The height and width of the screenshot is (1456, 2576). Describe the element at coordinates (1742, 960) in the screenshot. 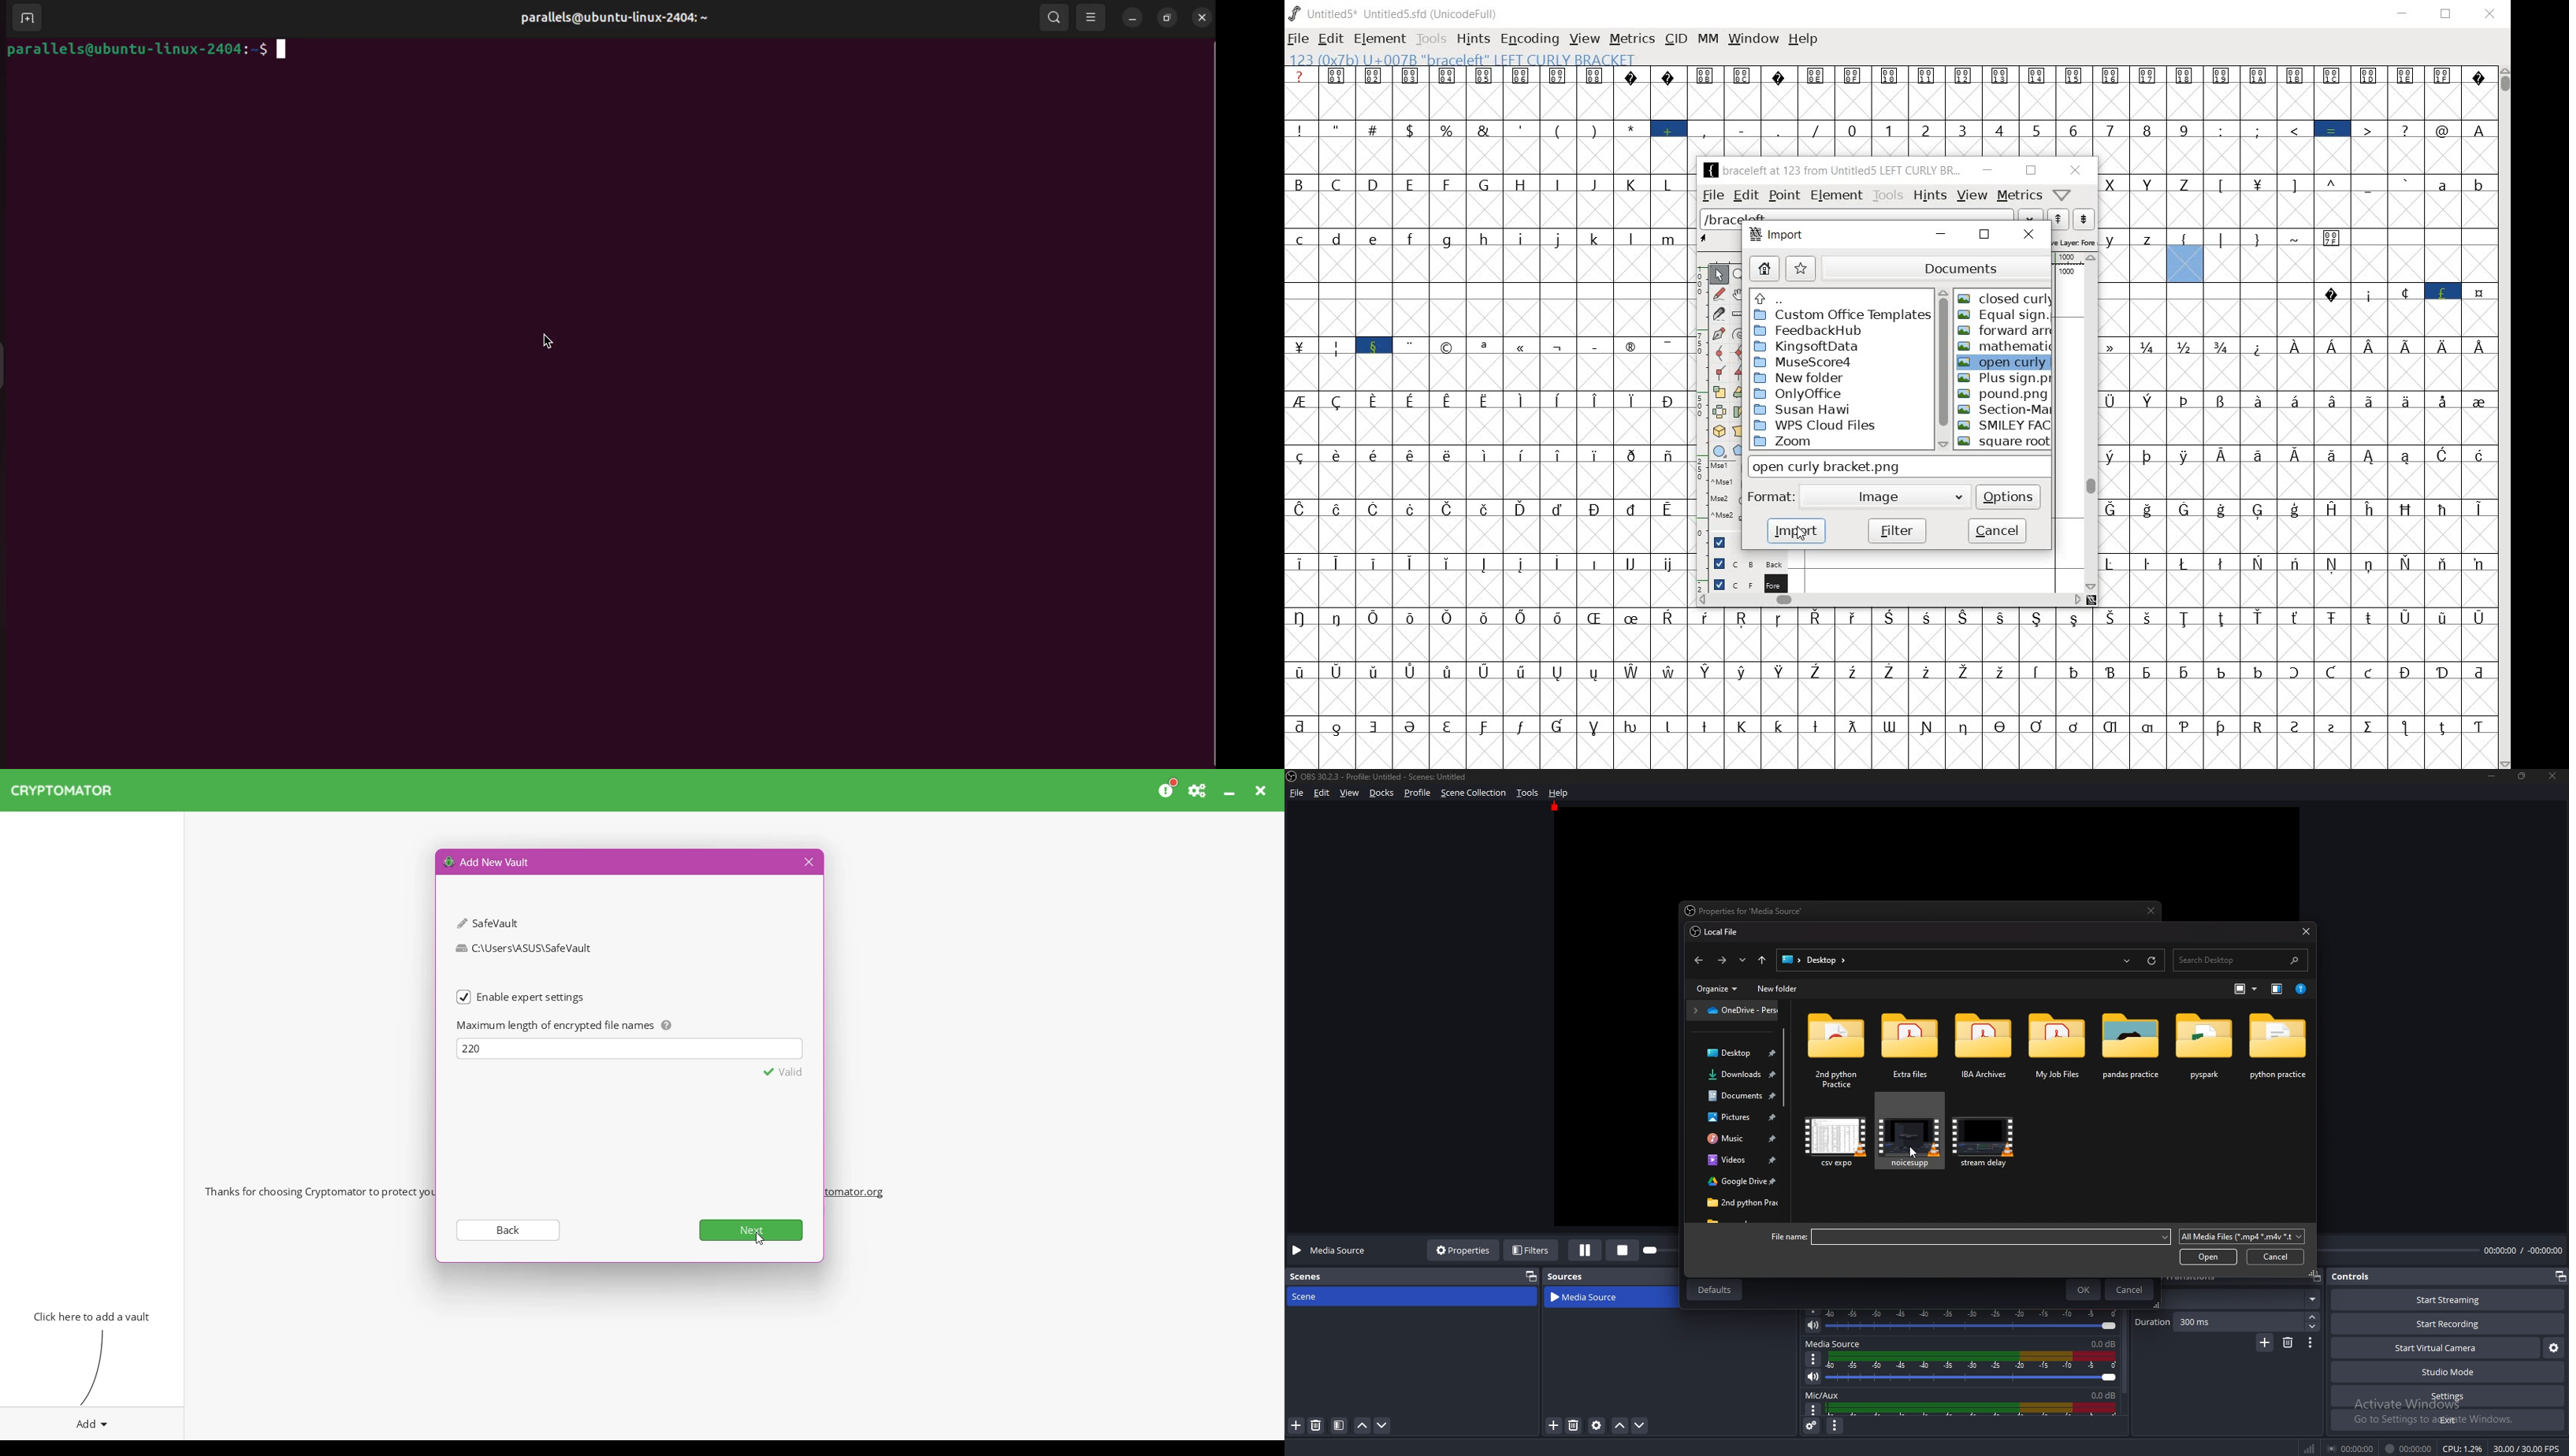

I see `recent` at that location.